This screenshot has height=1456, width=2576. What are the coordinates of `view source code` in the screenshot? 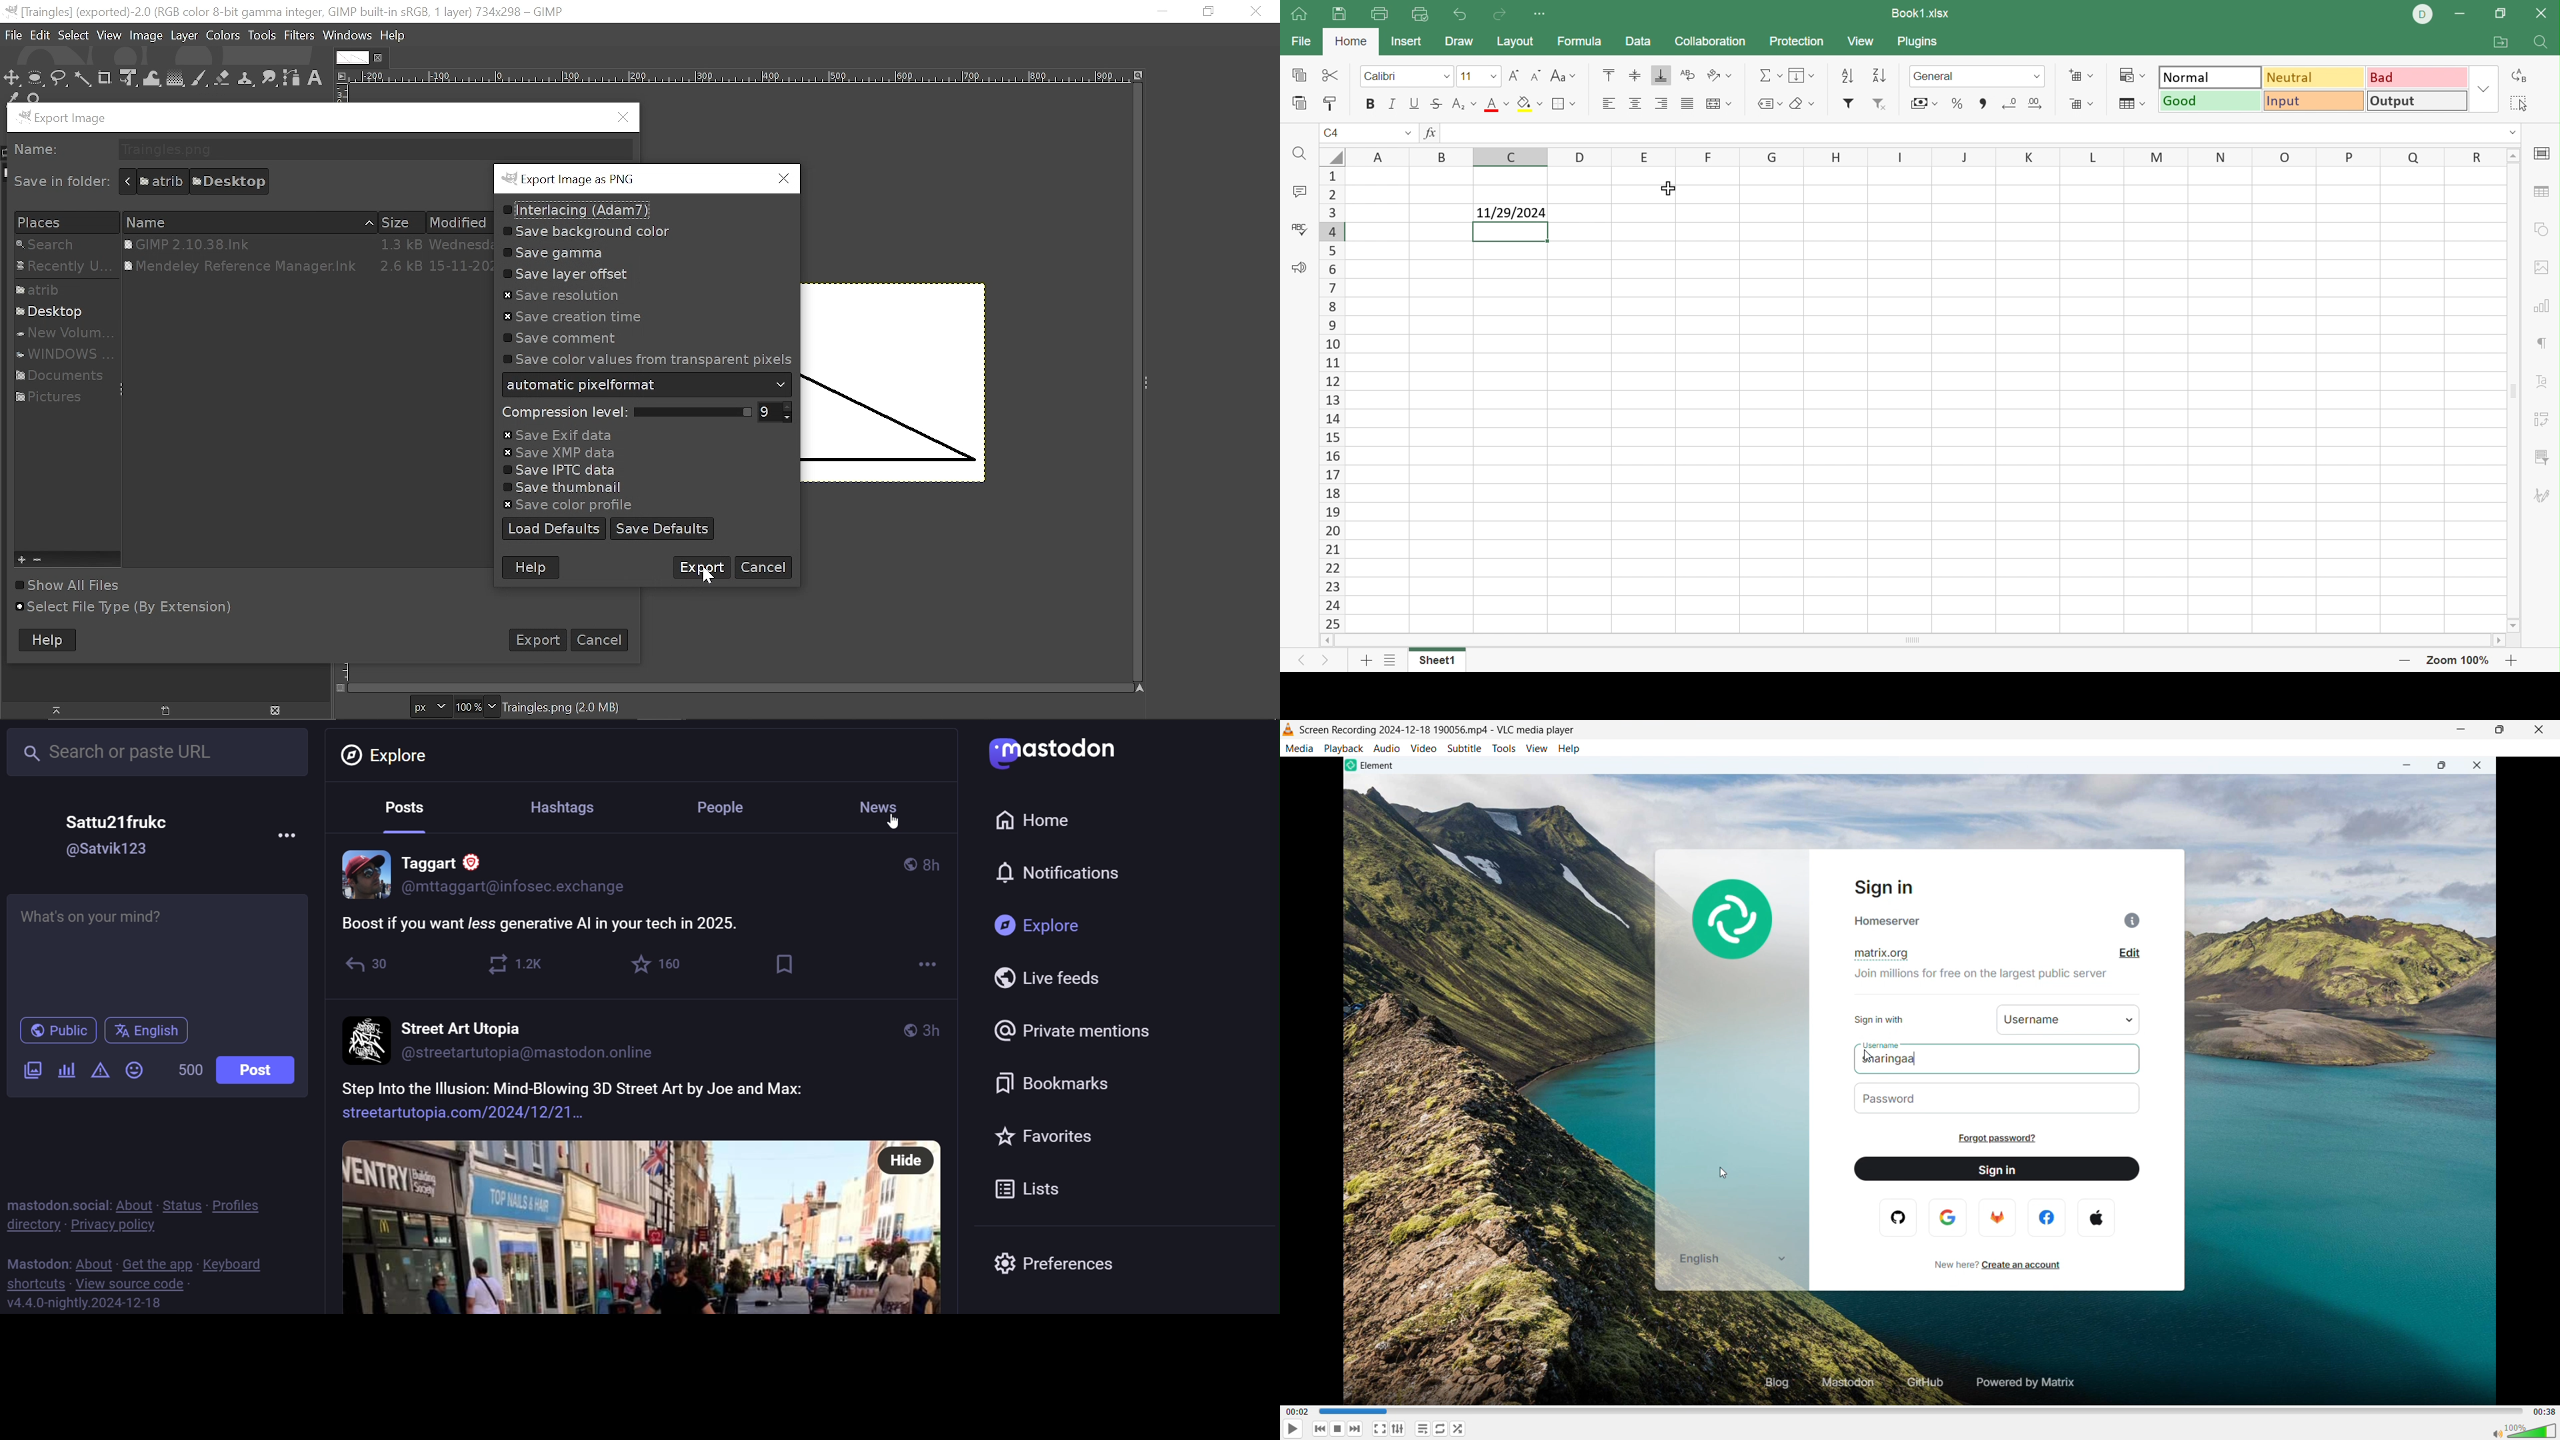 It's located at (138, 1284).